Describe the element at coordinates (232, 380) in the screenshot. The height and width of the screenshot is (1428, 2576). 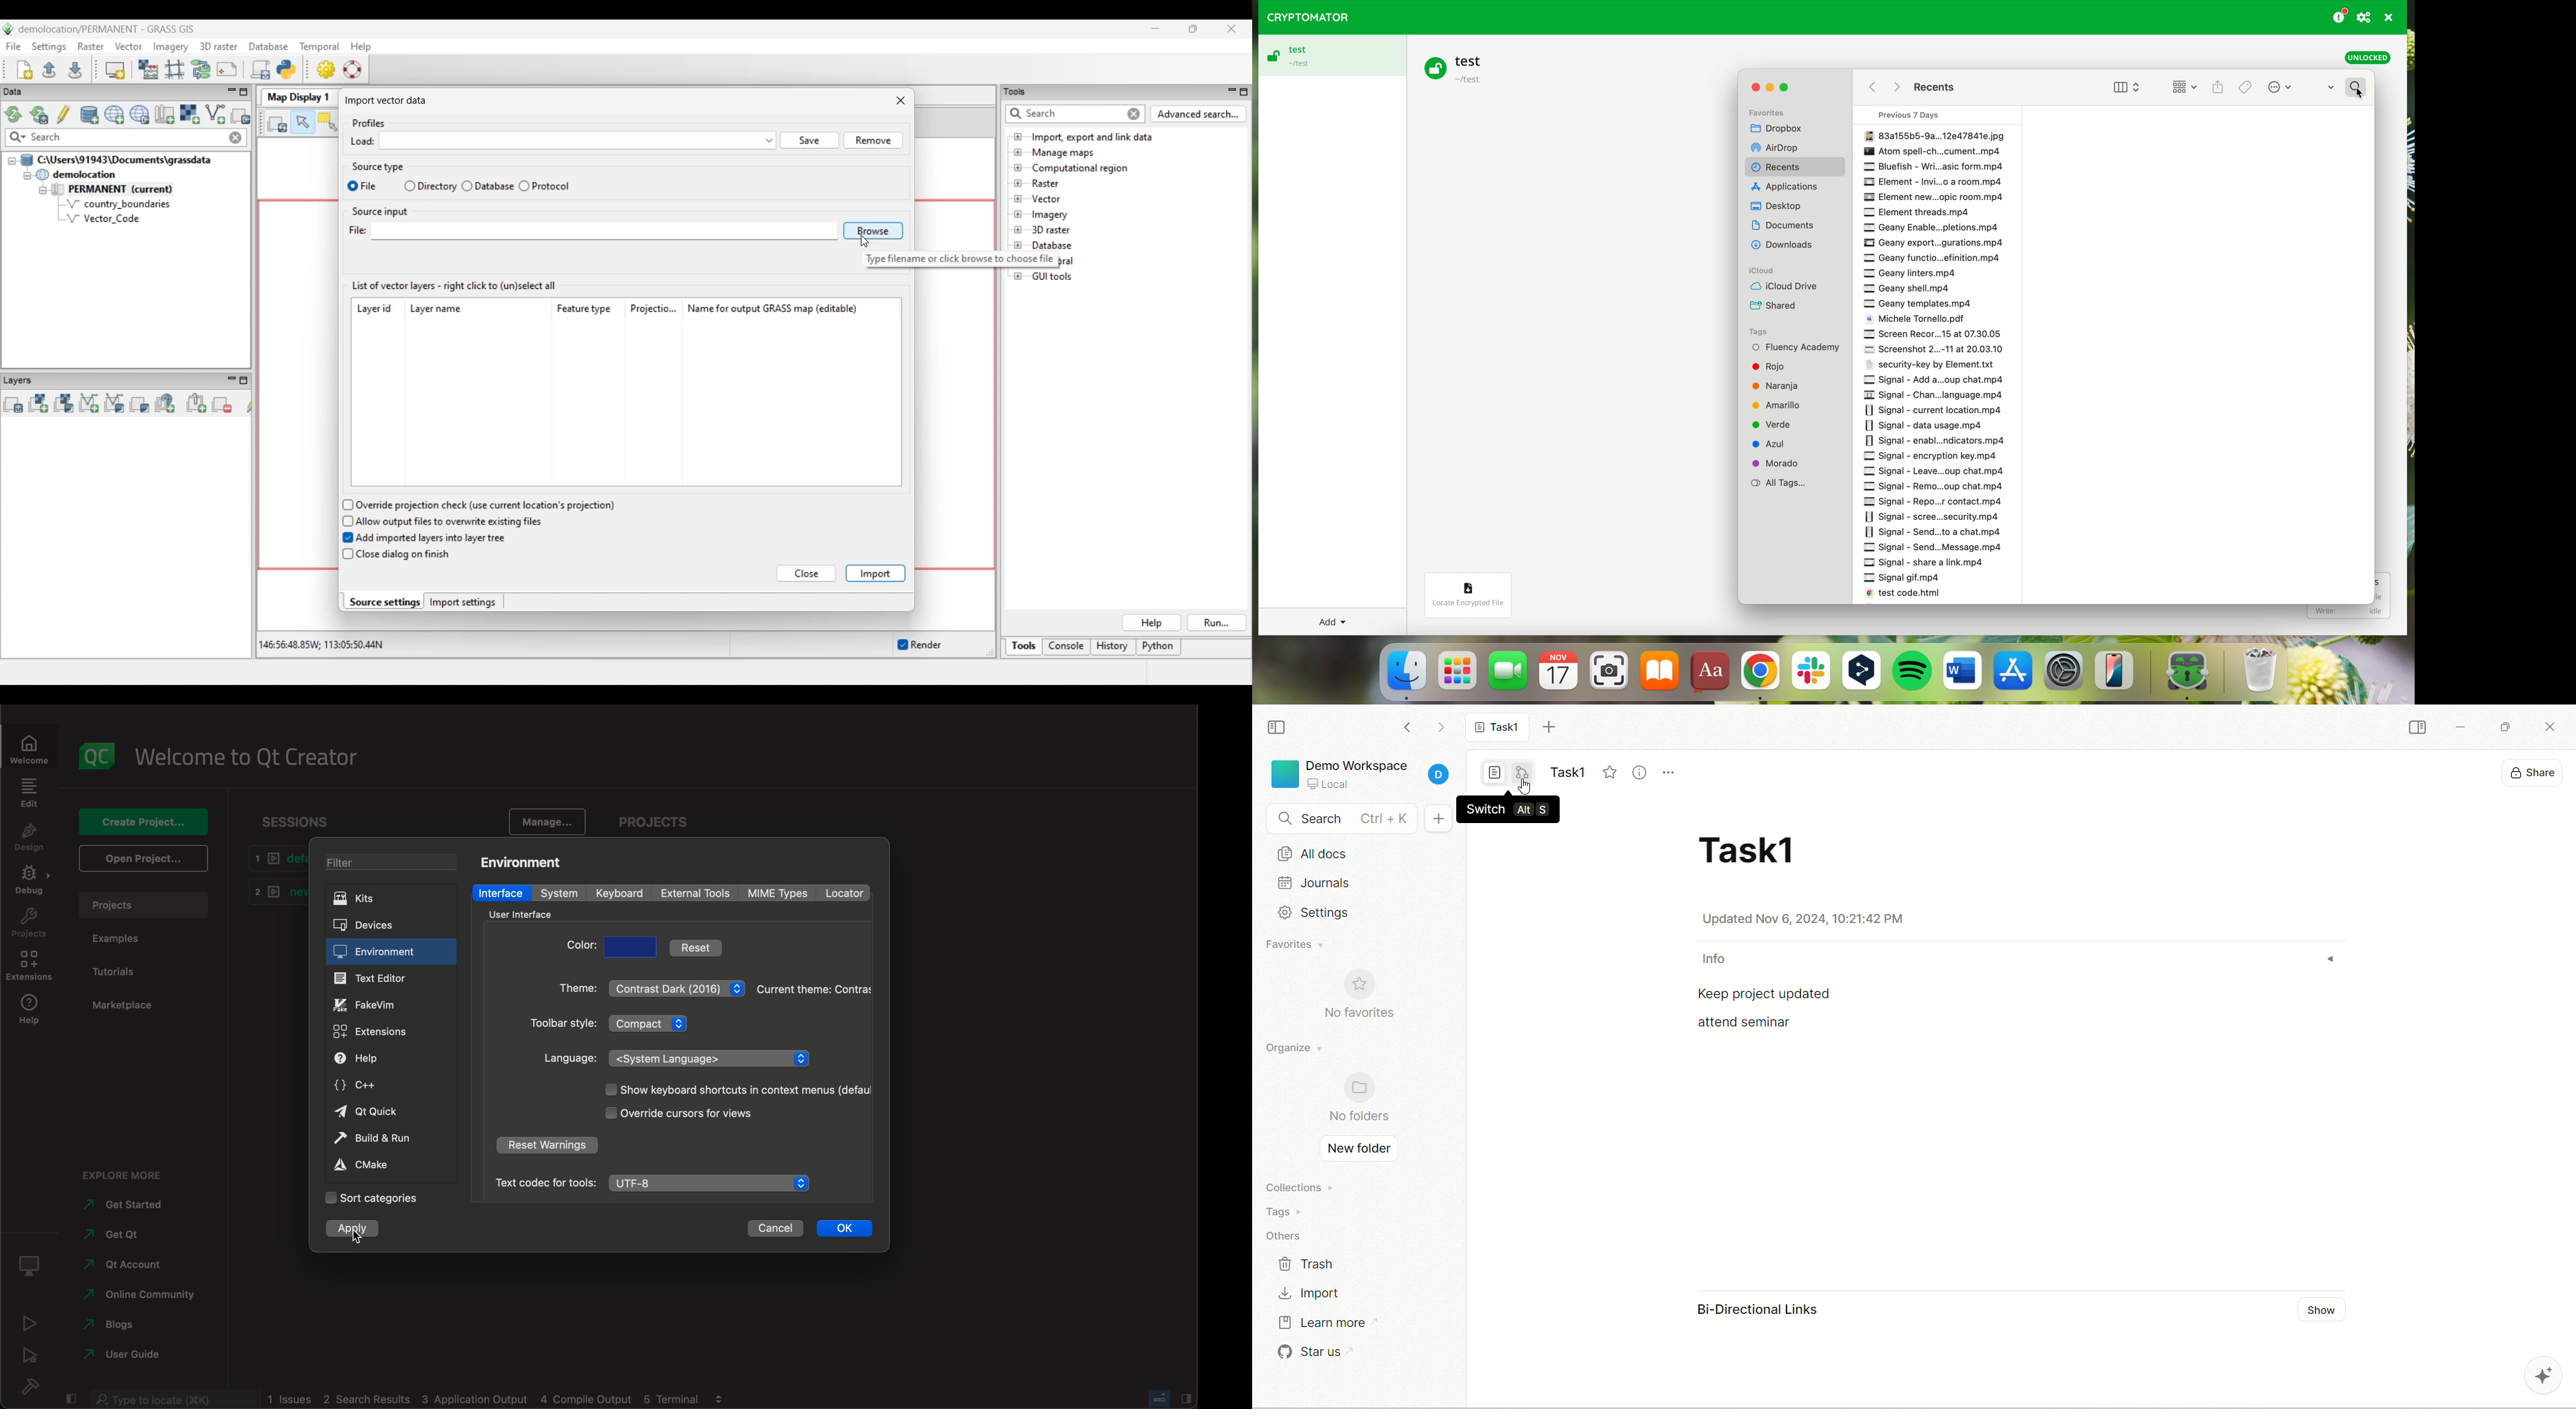
I see `Minimize Layers panel` at that location.